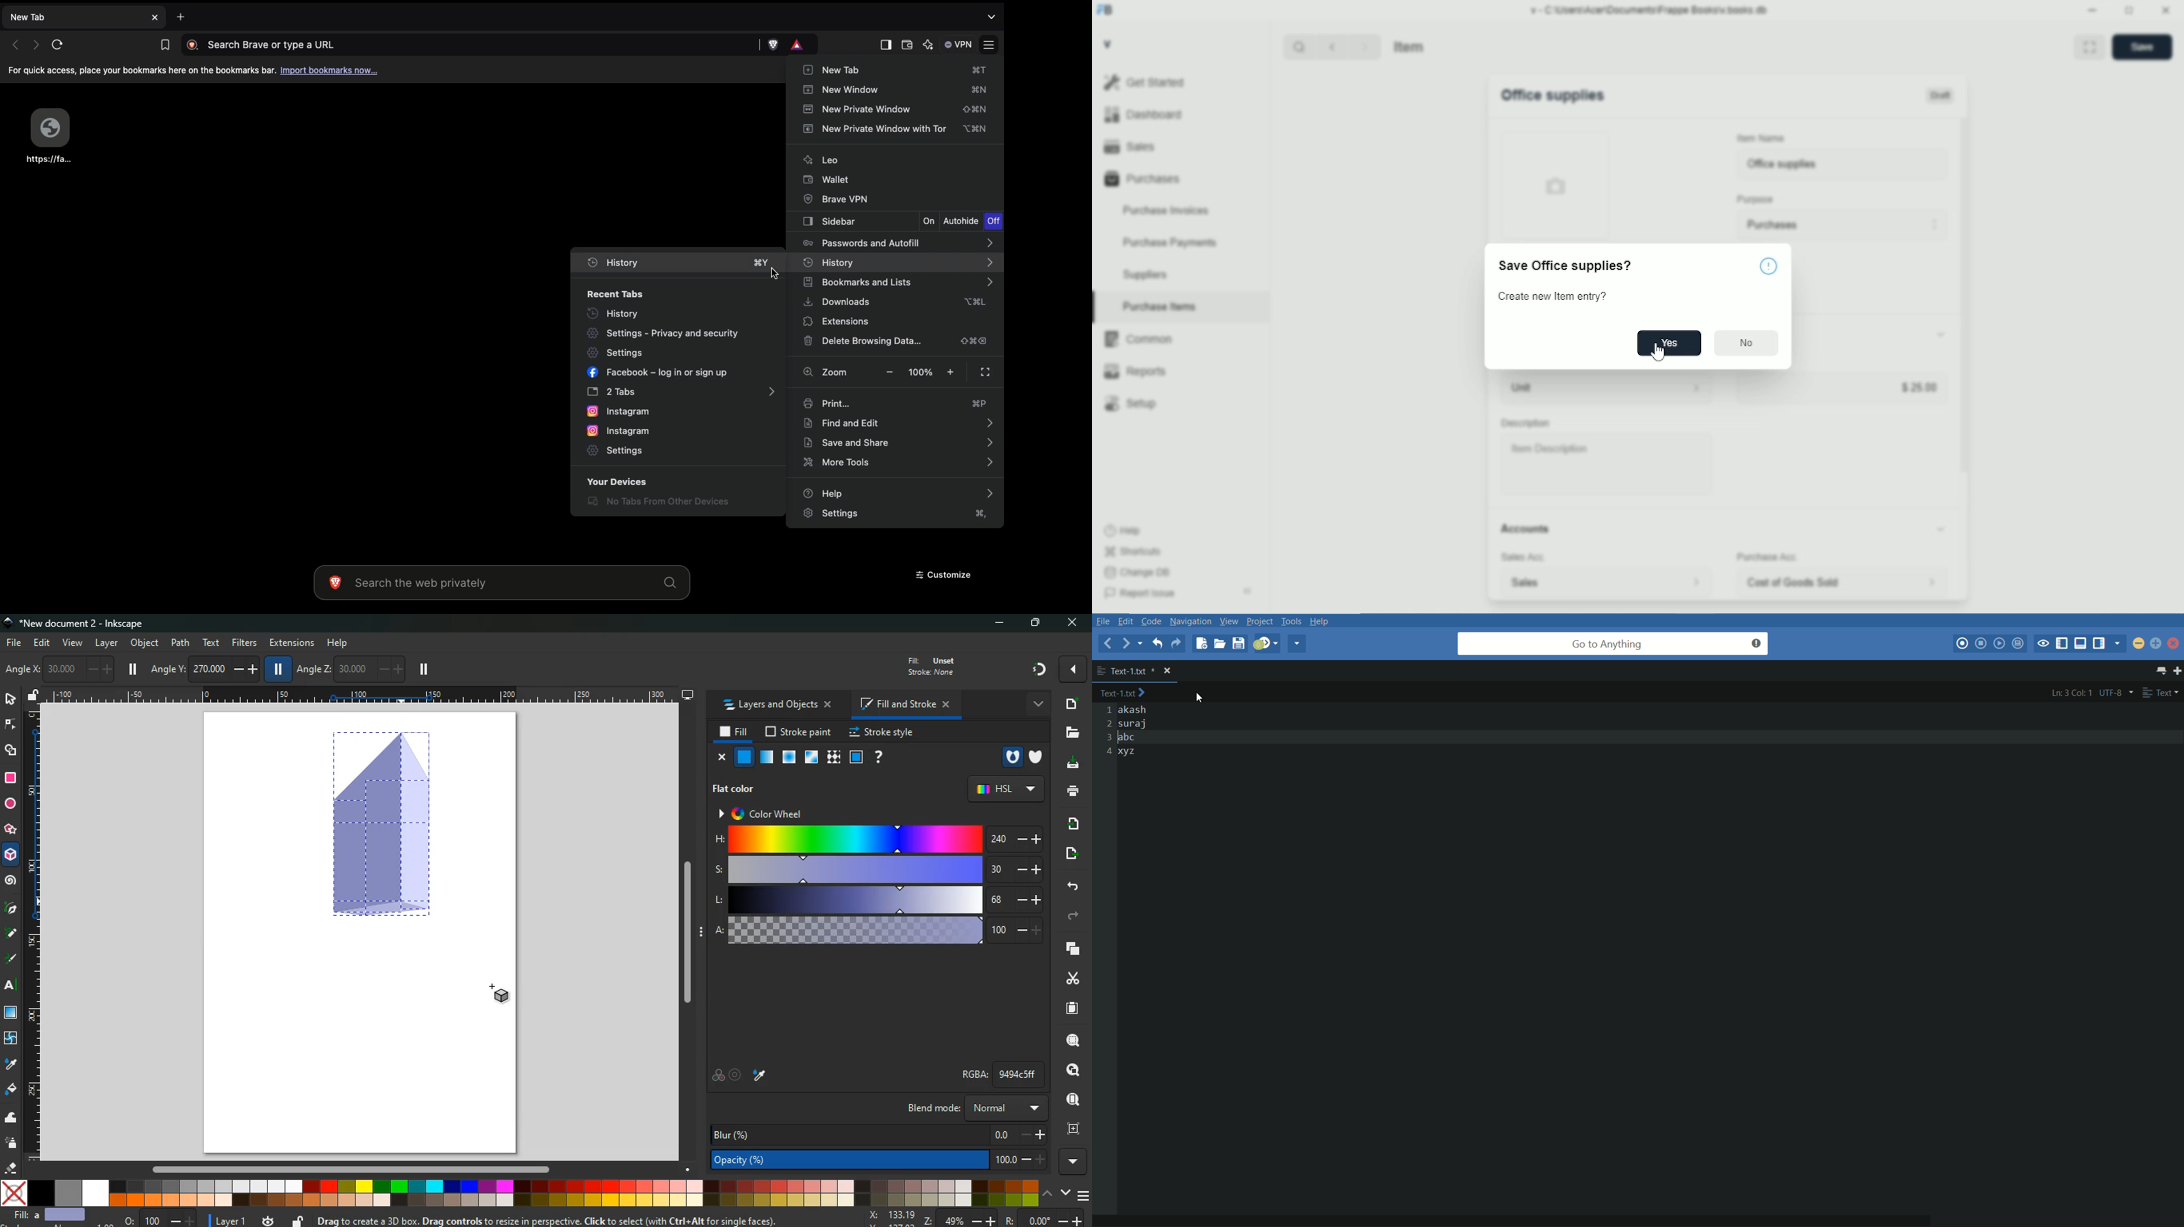 The height and width of the screenshot is (1232, 2184). What do you see at coordinates (1756, 200) in the screenshot?
I see `purpose` at bounding box center [1756, 200].